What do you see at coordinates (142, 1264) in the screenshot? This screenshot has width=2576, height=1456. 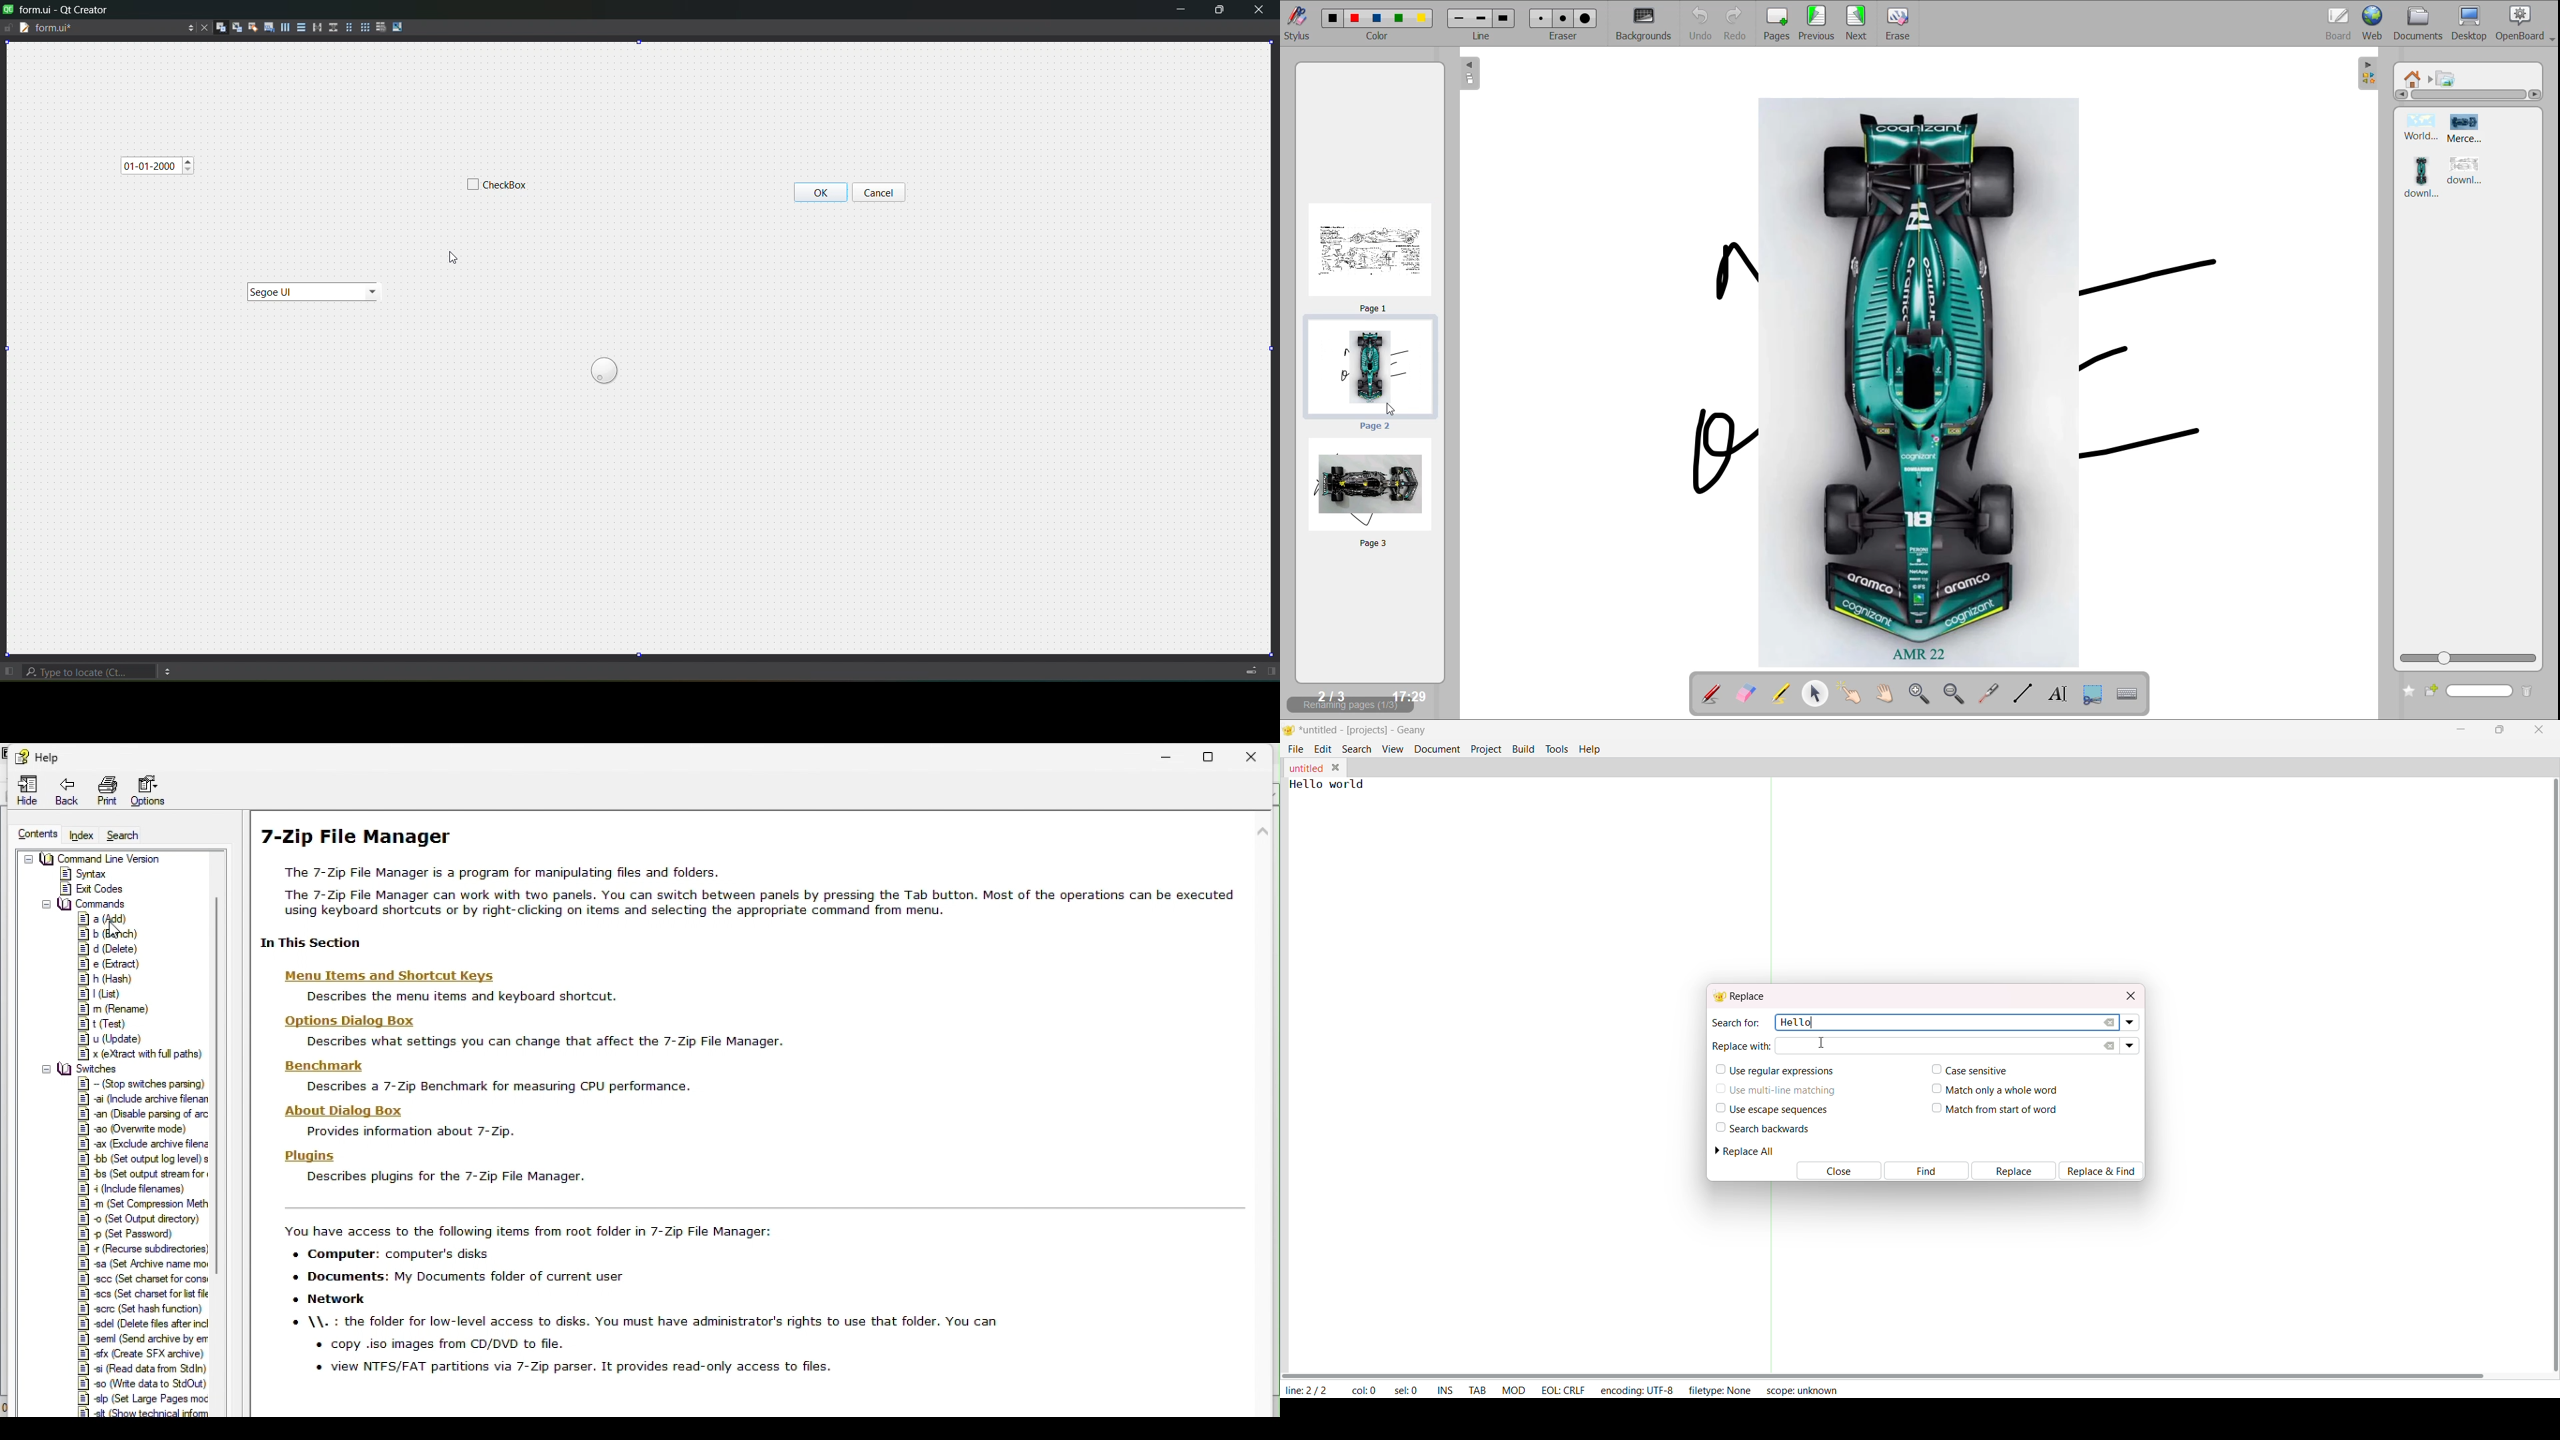 I see `-sa` at bounding box center [142, 1264].